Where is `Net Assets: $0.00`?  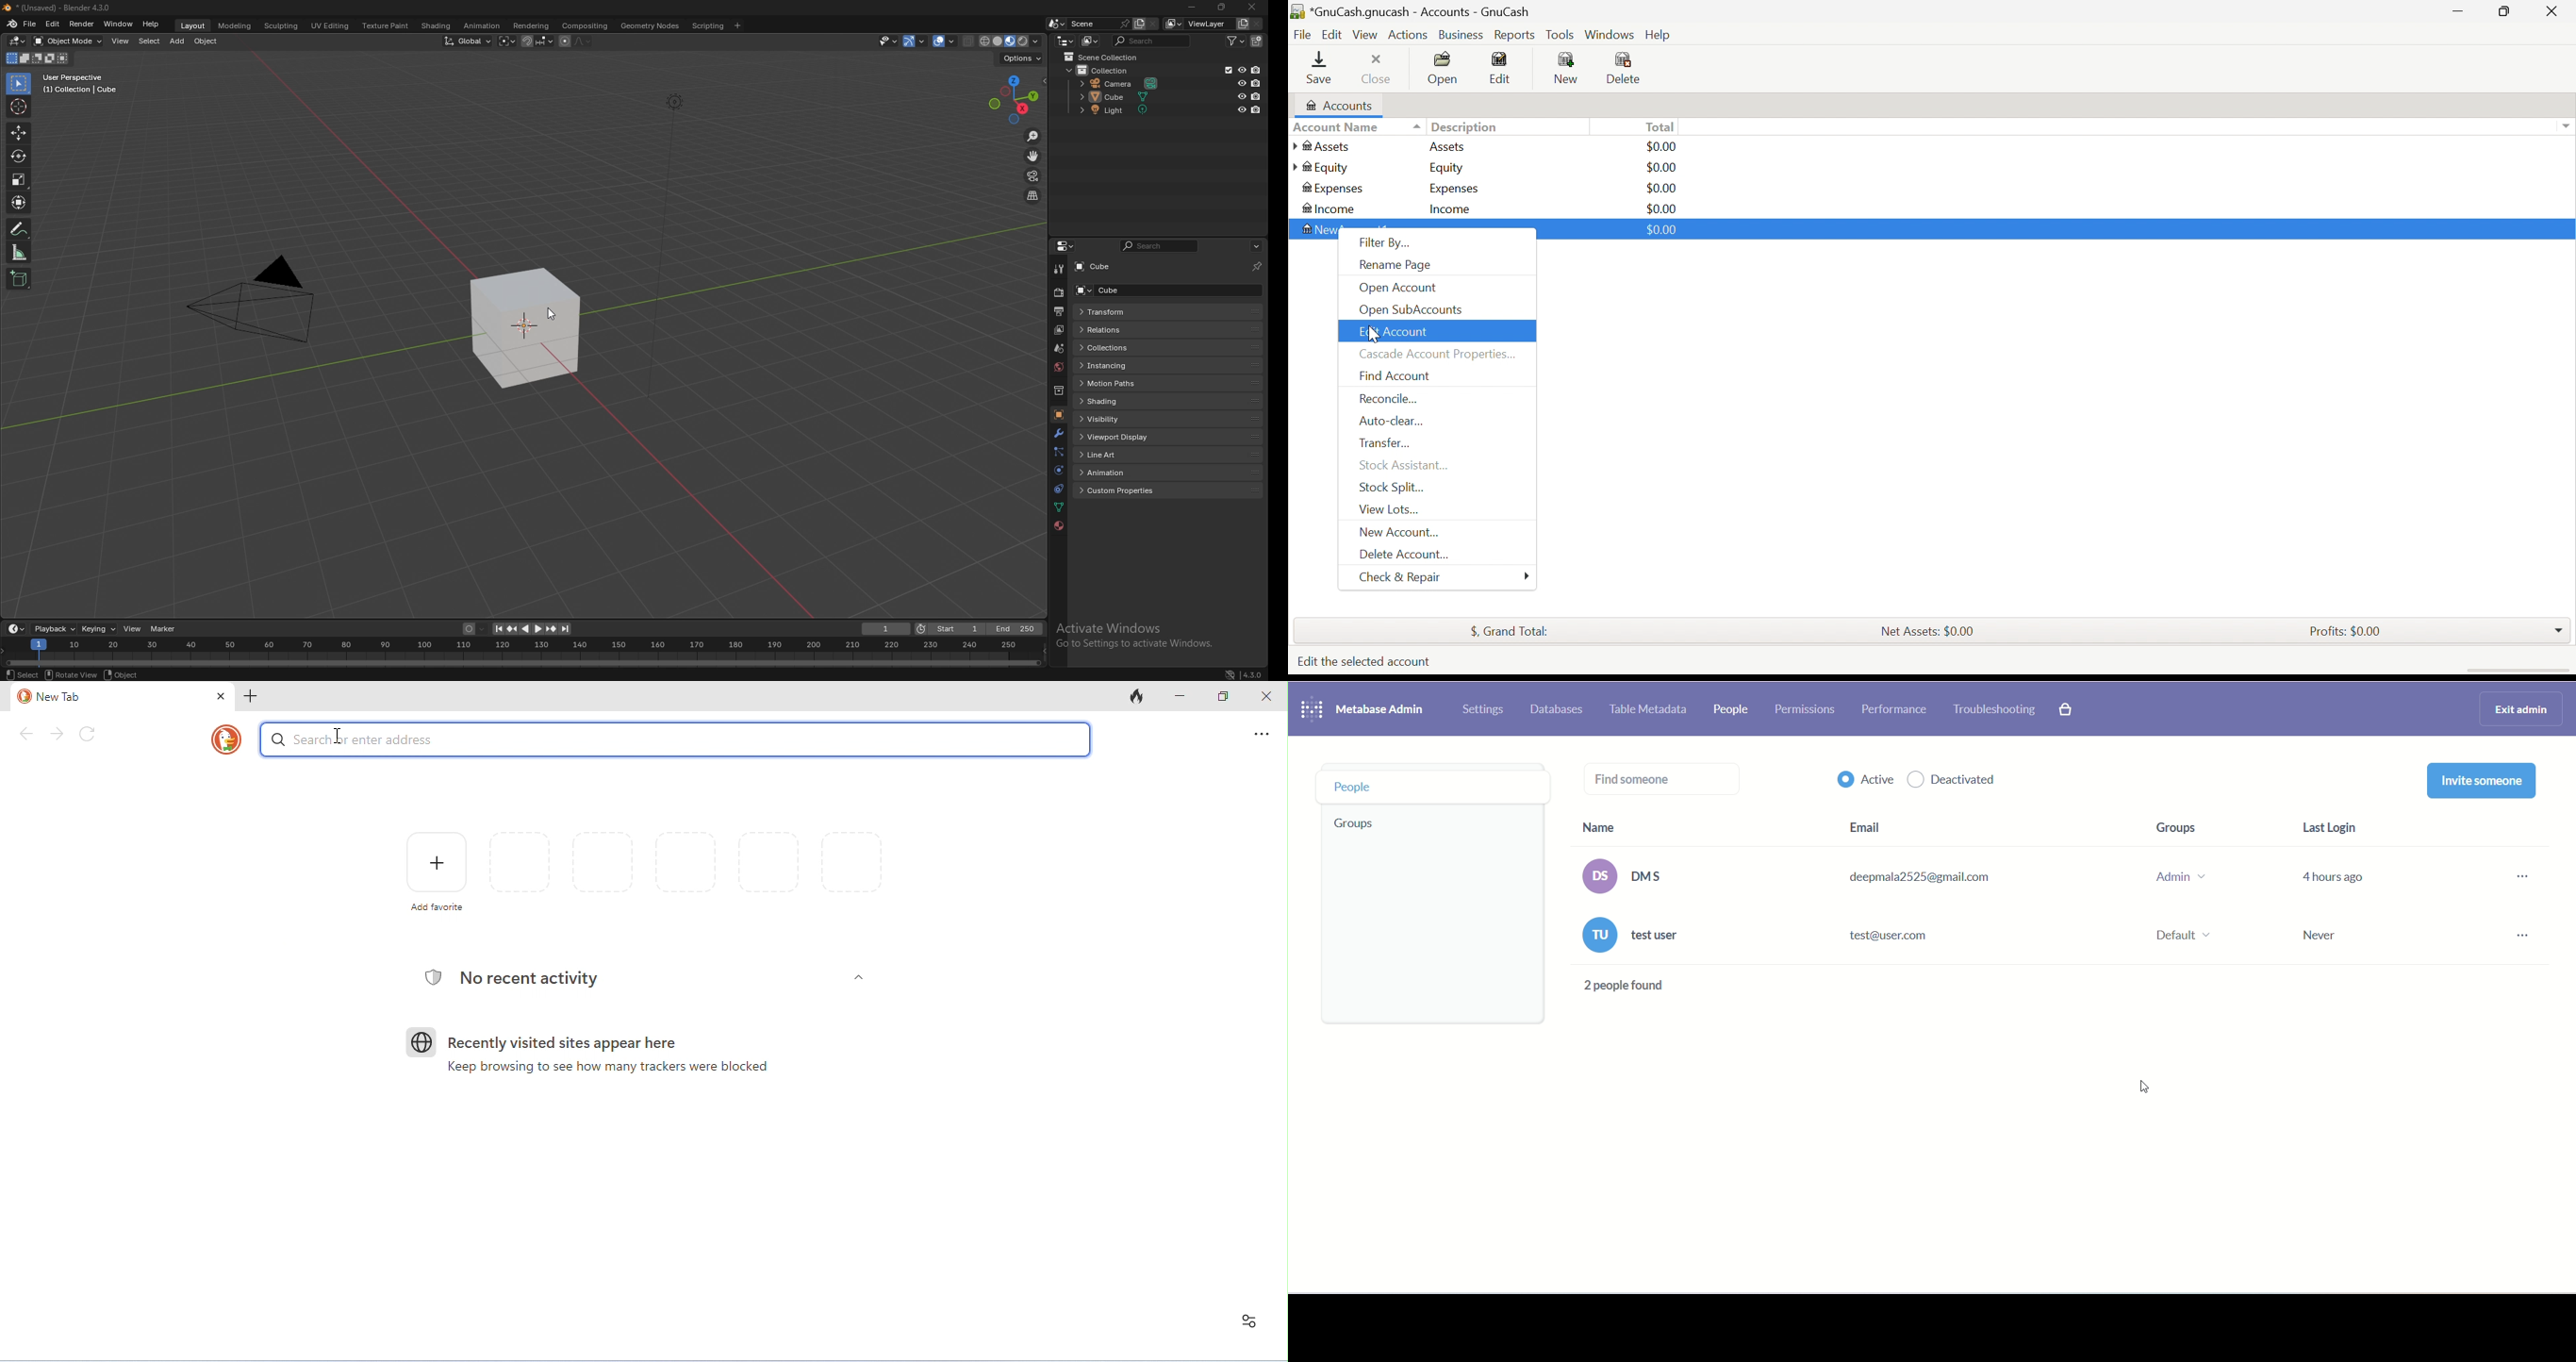
Net Assets: $0.00 is located at coordinates (1928, 631).